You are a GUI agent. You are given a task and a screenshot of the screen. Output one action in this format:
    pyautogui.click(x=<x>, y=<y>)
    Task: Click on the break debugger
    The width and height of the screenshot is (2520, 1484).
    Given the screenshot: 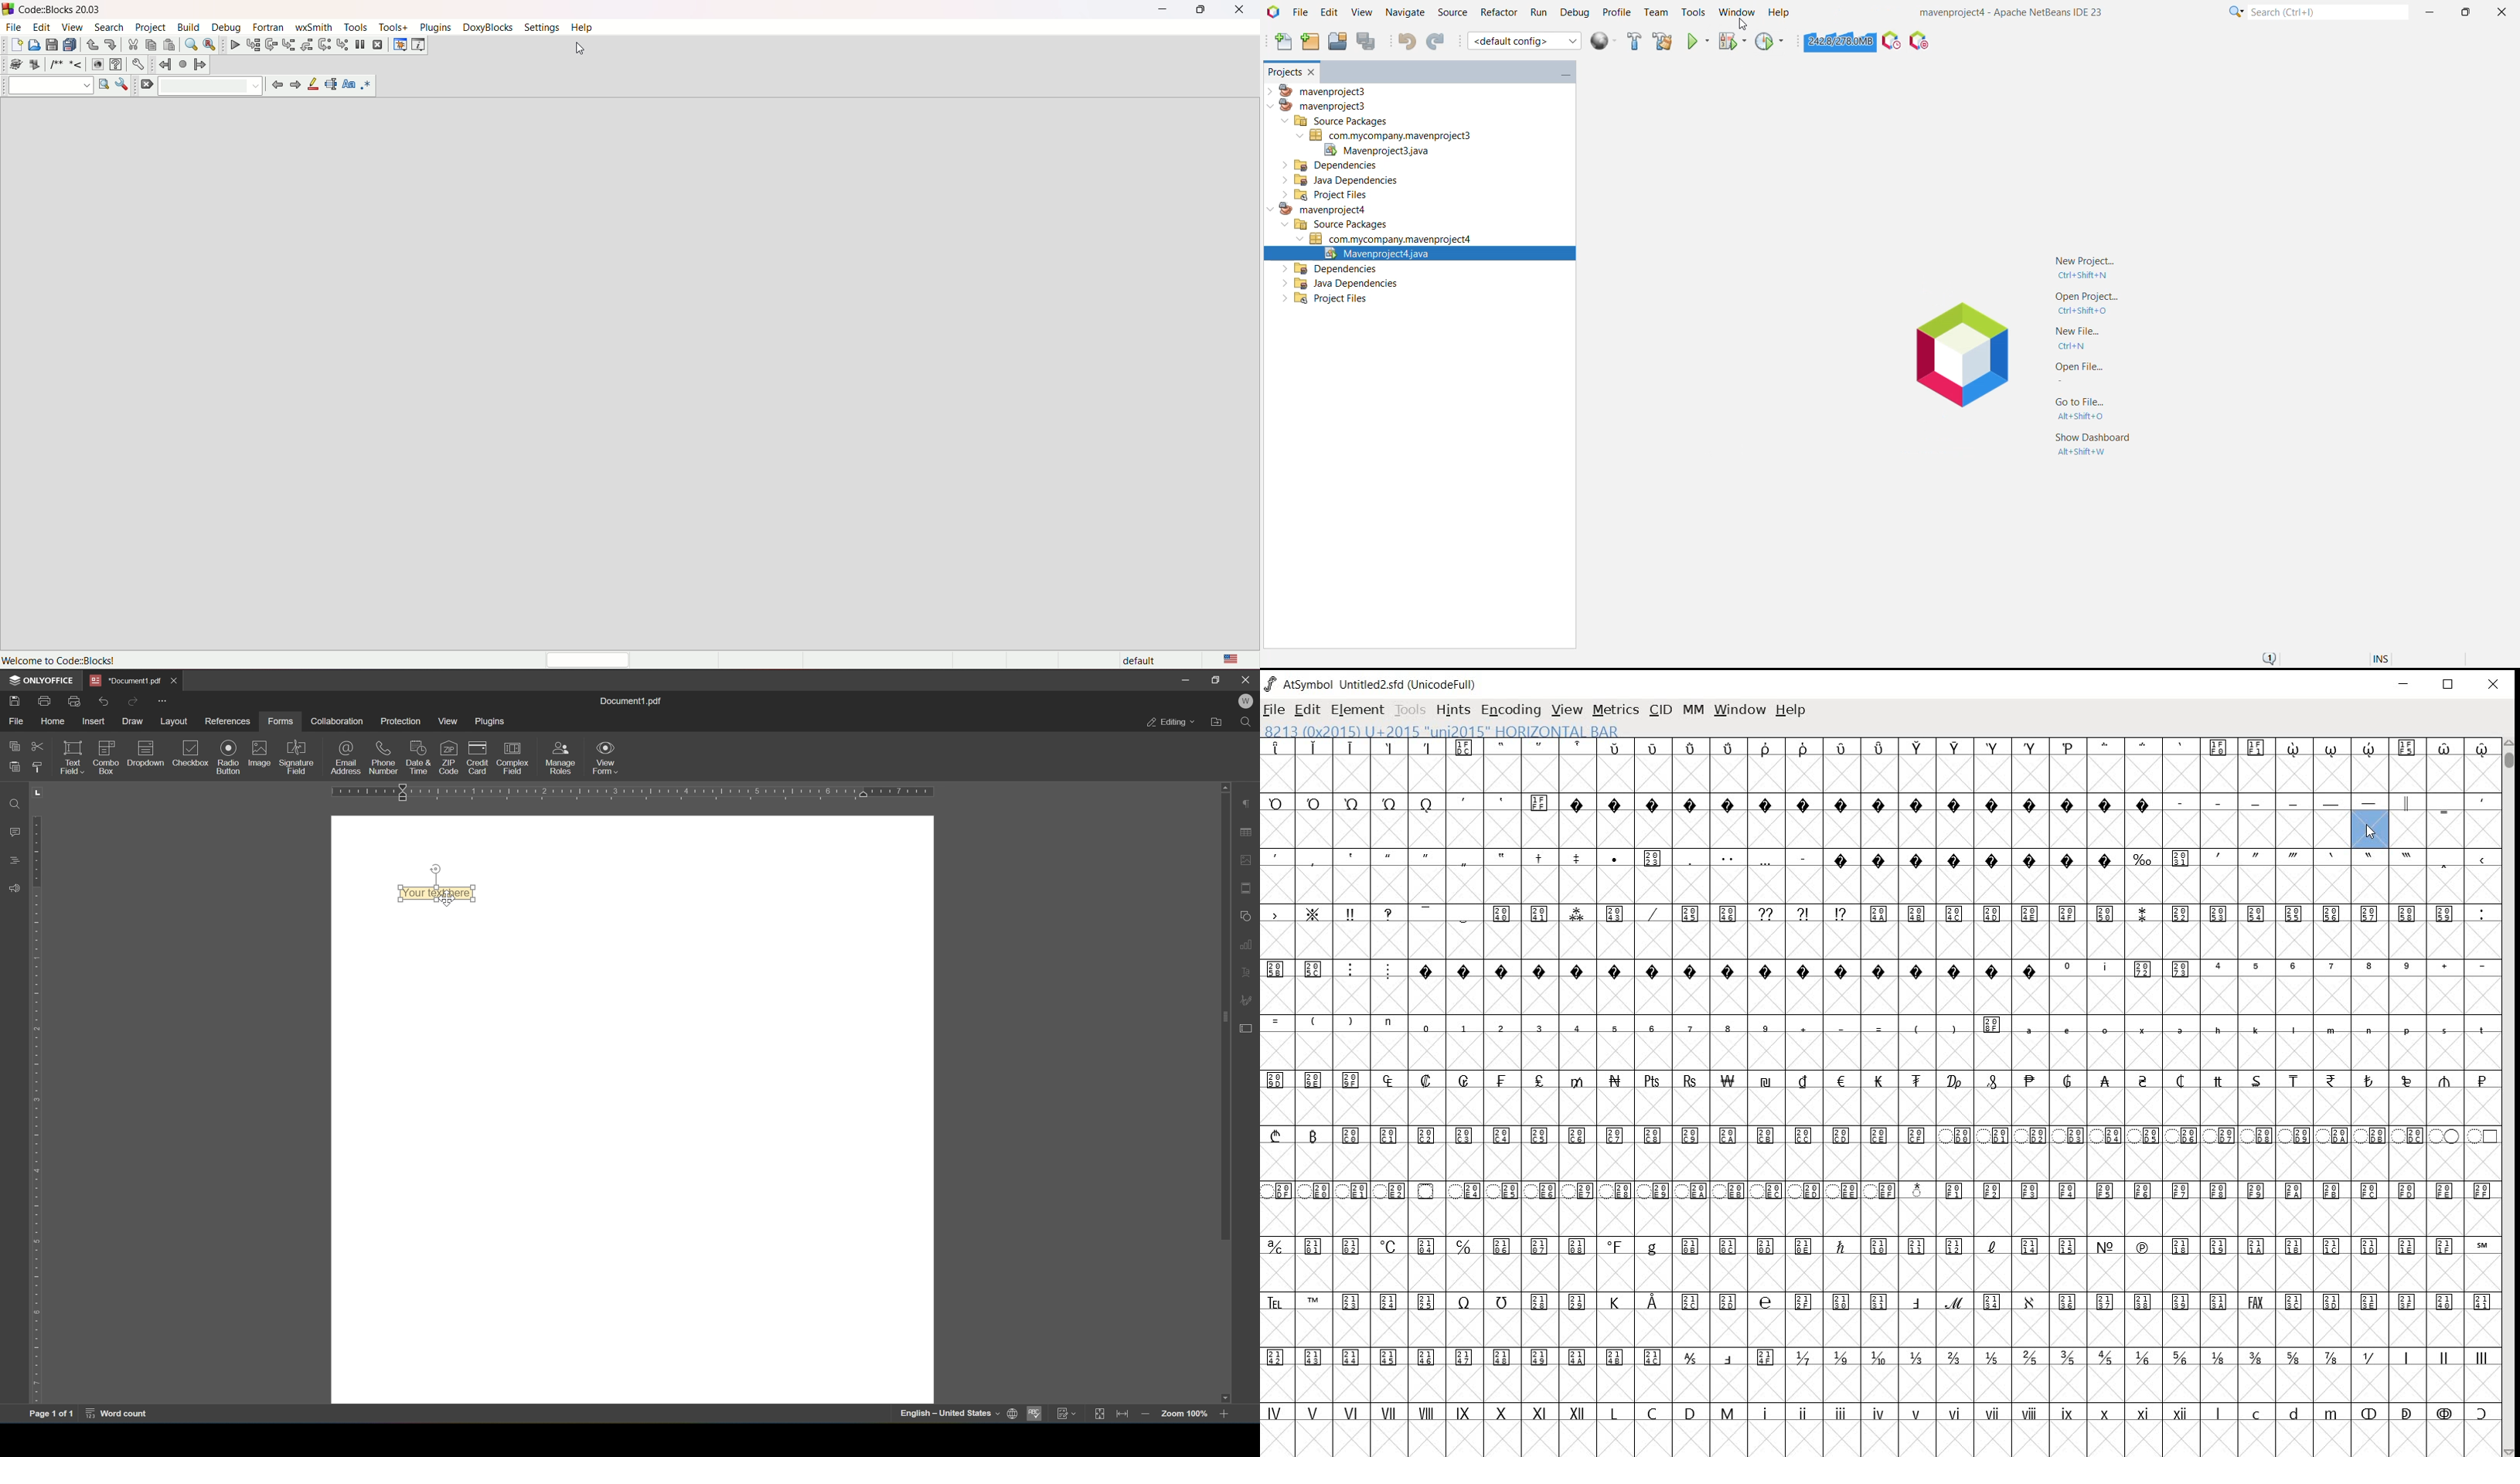 What is the action you would take?
    pyautogui.click(x=360, y=43)
    